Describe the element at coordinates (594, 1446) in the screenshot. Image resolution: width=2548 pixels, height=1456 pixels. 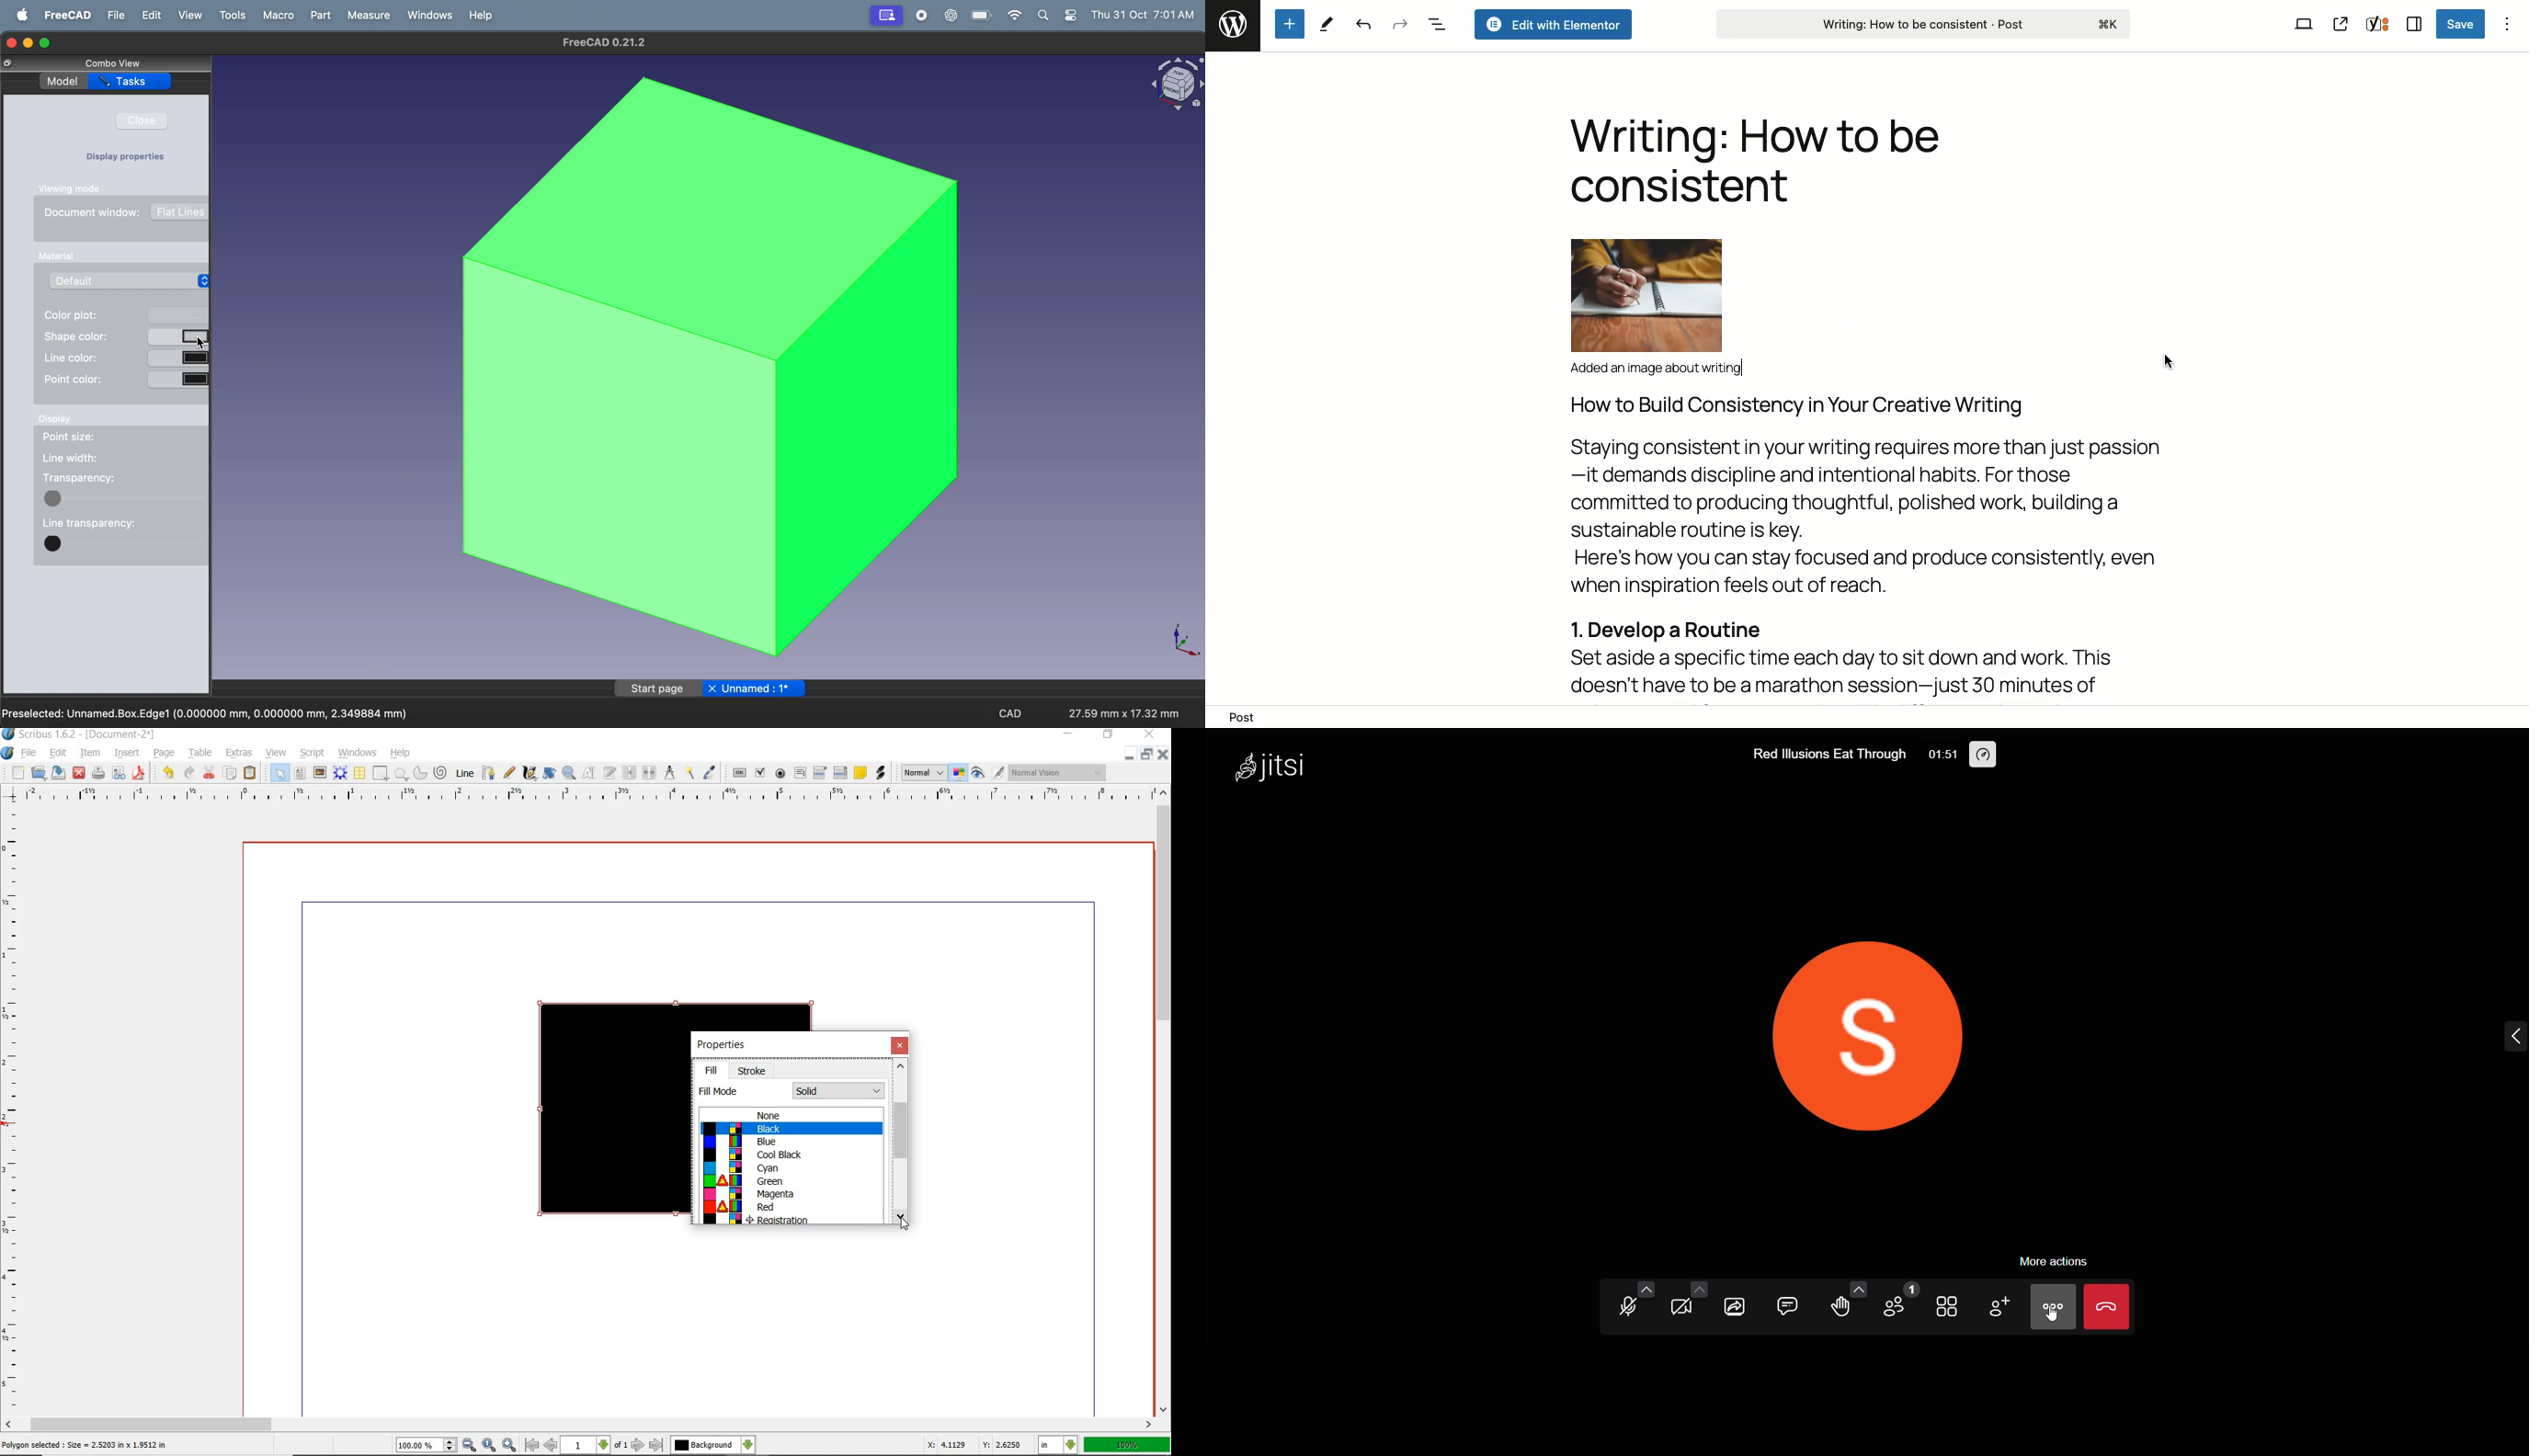
I see `select current page` at that location.